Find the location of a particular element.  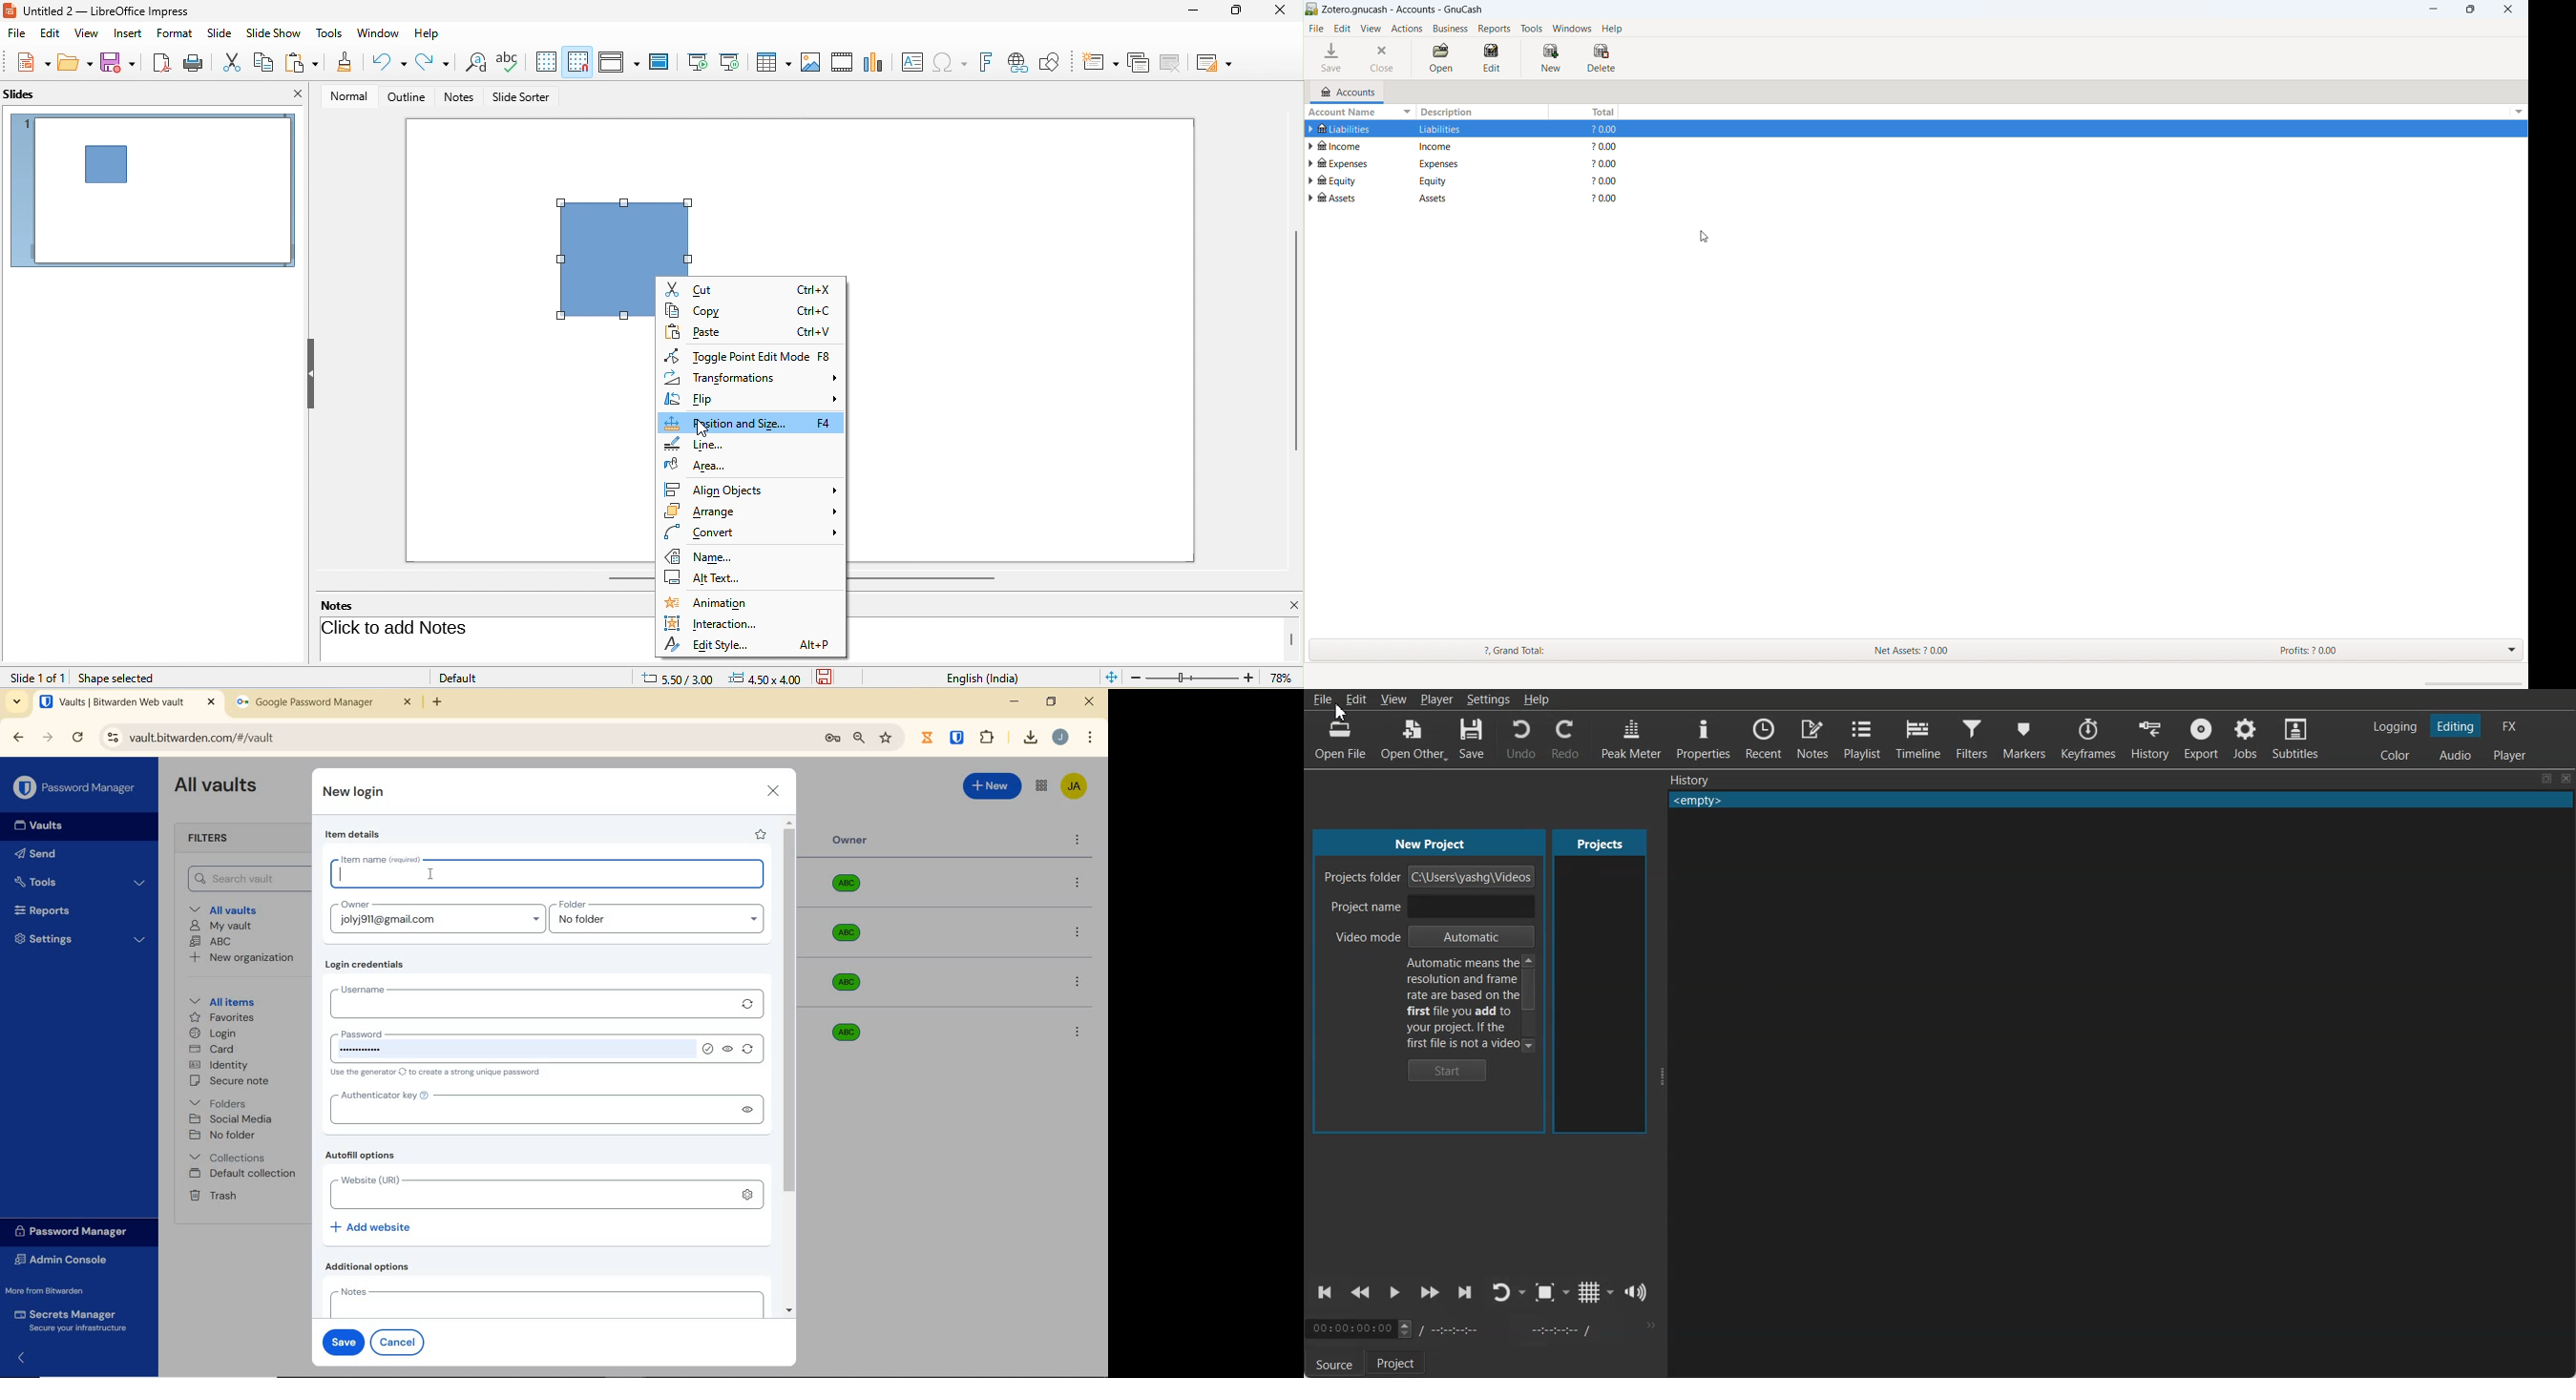

name is located at coordinates (716, 555).